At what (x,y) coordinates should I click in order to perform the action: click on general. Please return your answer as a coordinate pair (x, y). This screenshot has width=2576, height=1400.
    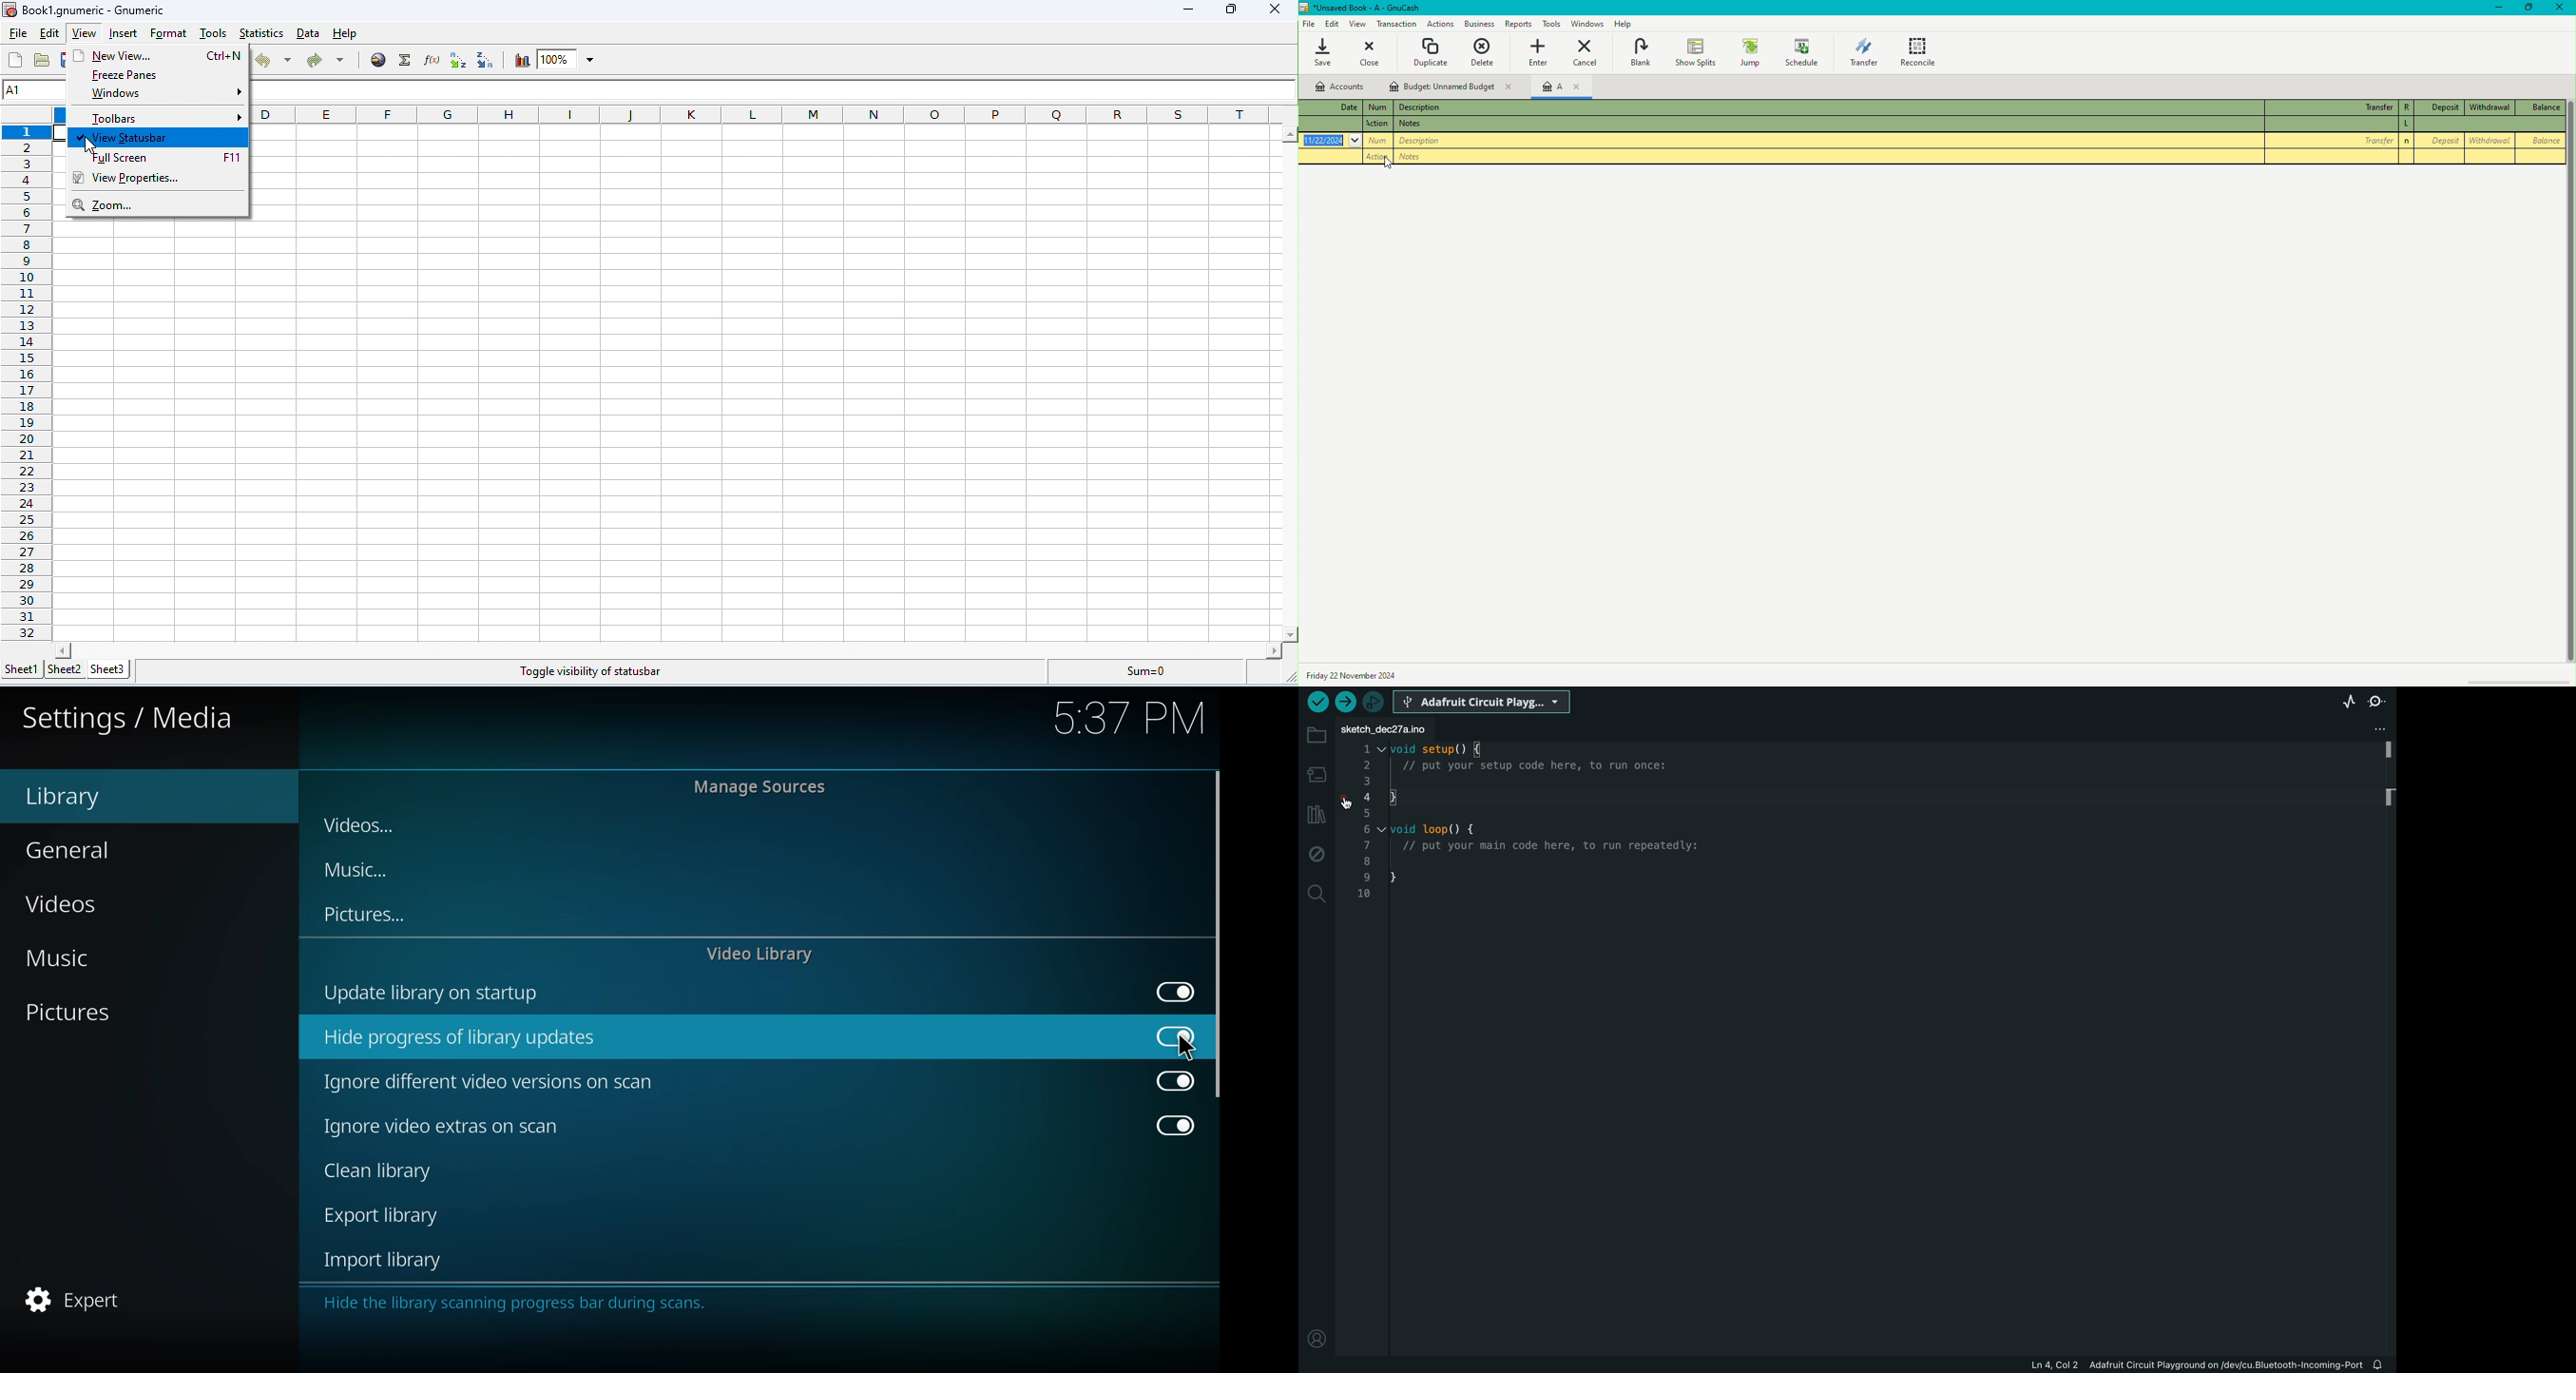
    Looking at the image, I should click on (76, 849).